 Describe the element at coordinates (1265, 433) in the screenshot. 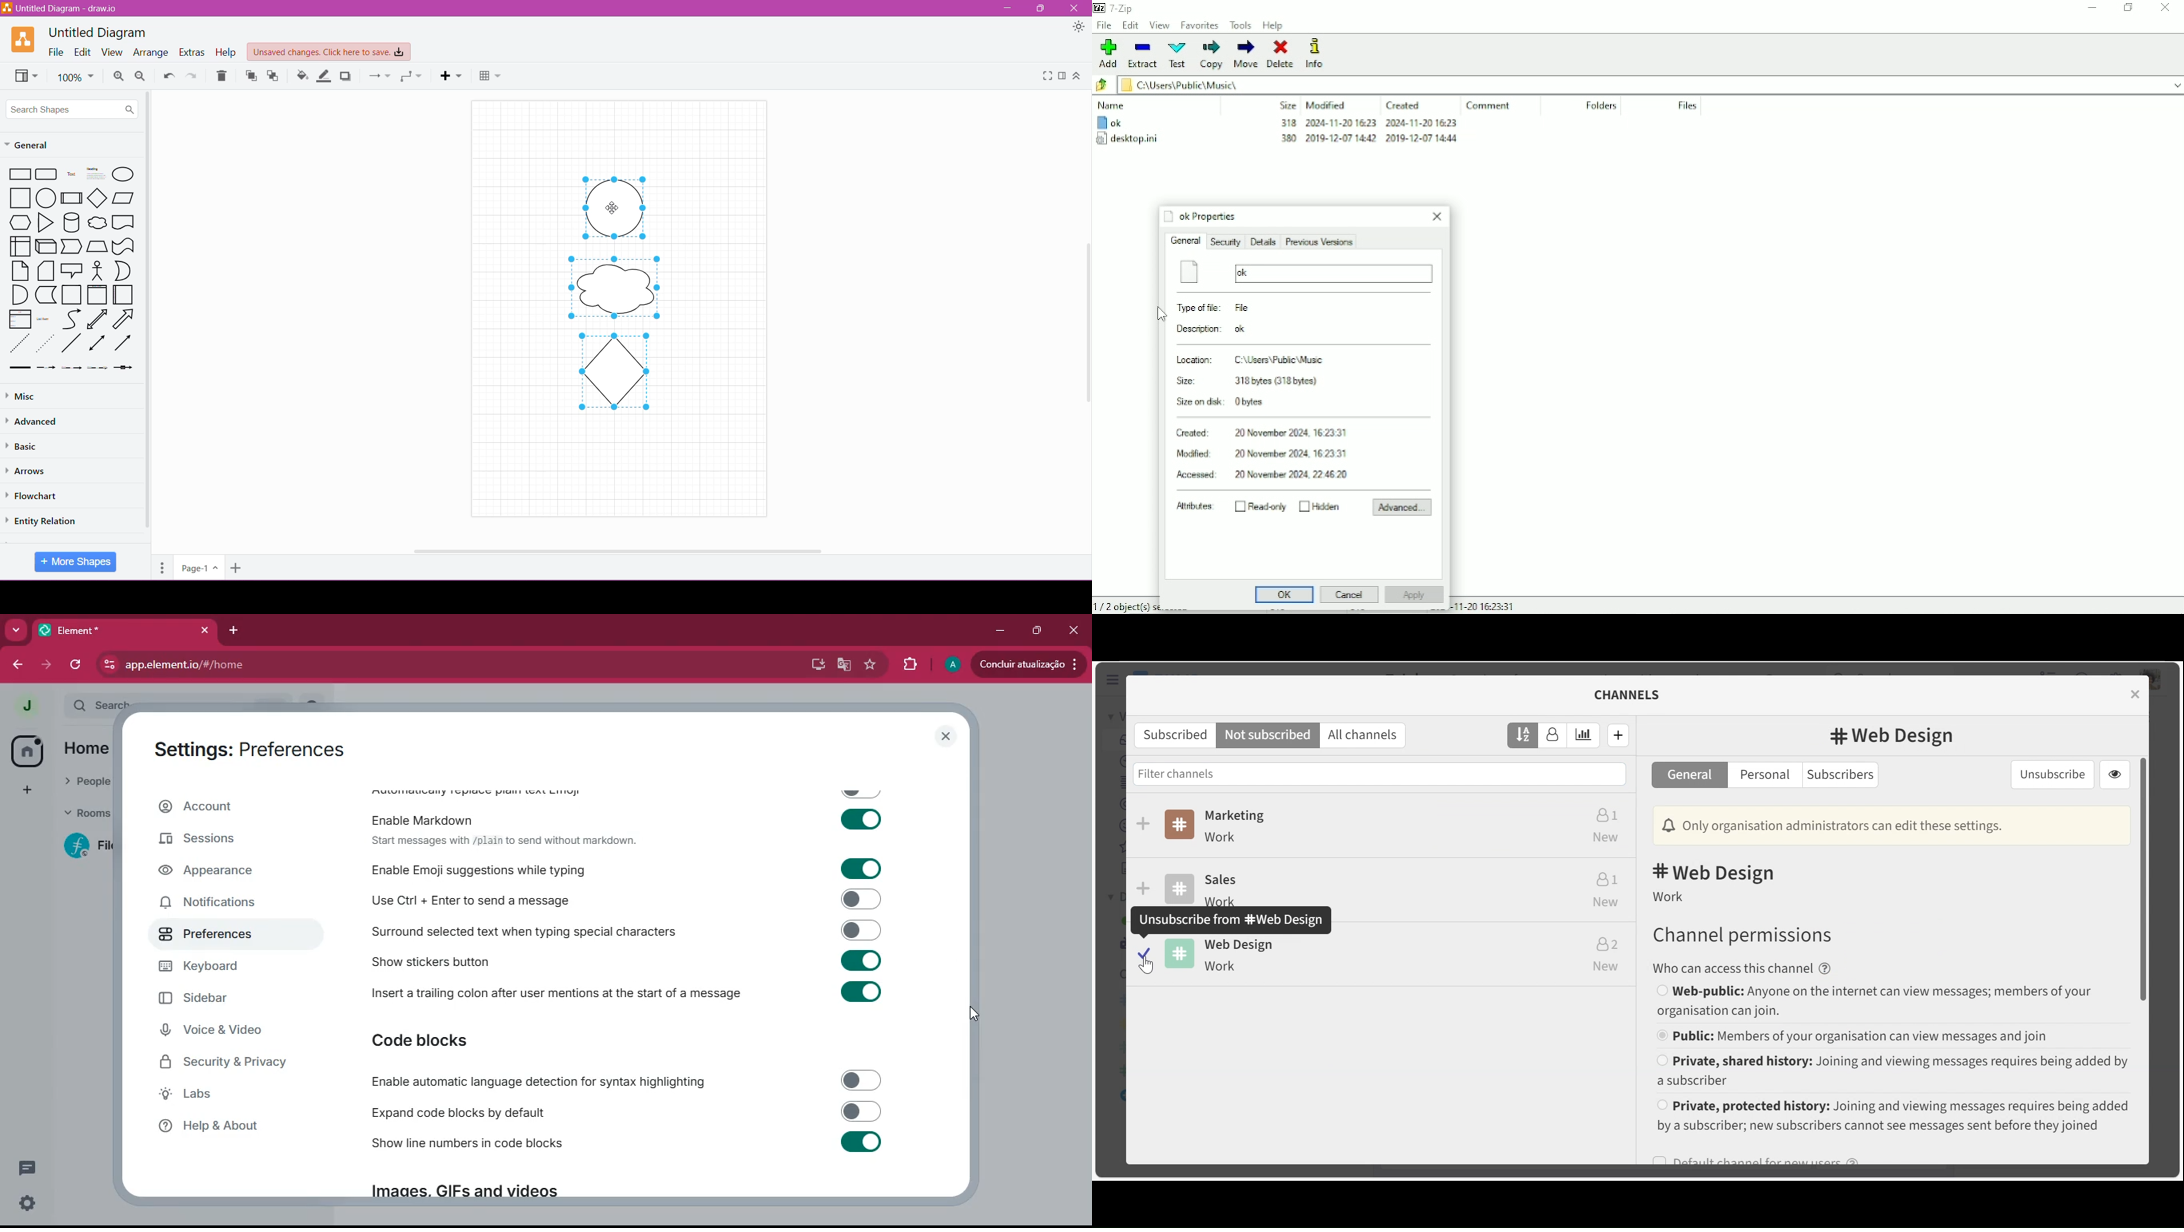

I see `Created` at that location.